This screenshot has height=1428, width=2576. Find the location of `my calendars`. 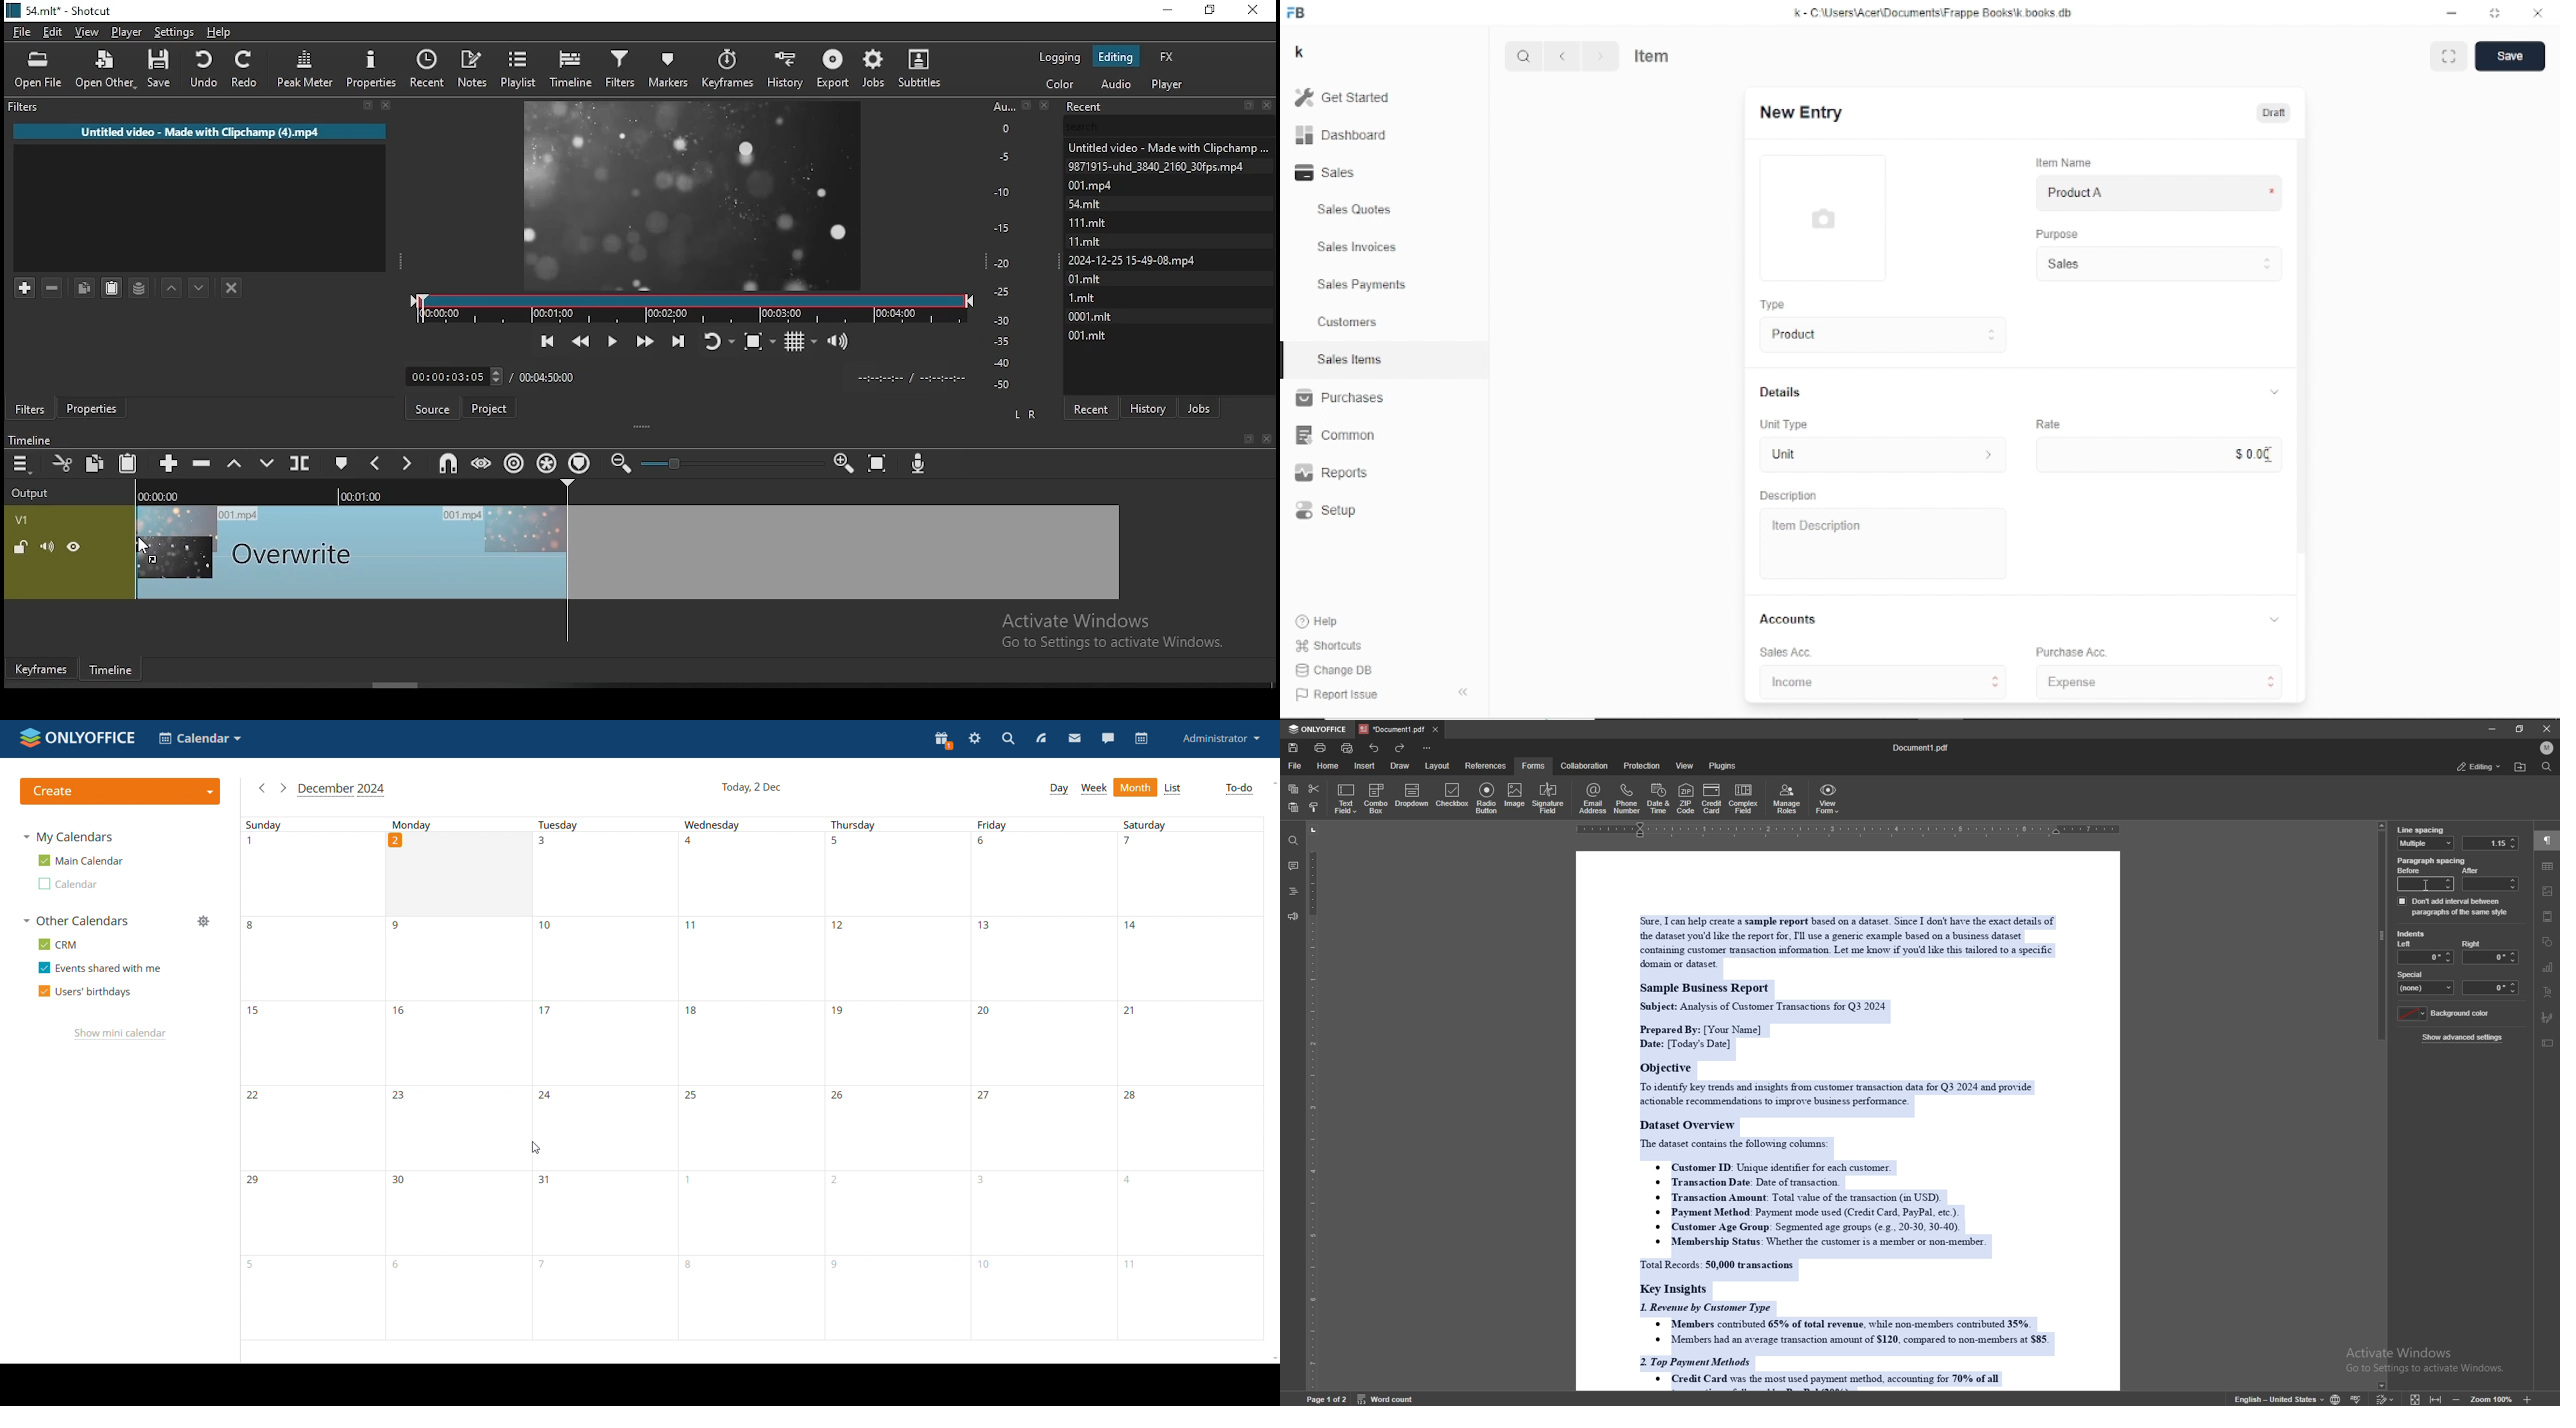

my calendars is located at coordinates (72, 837).